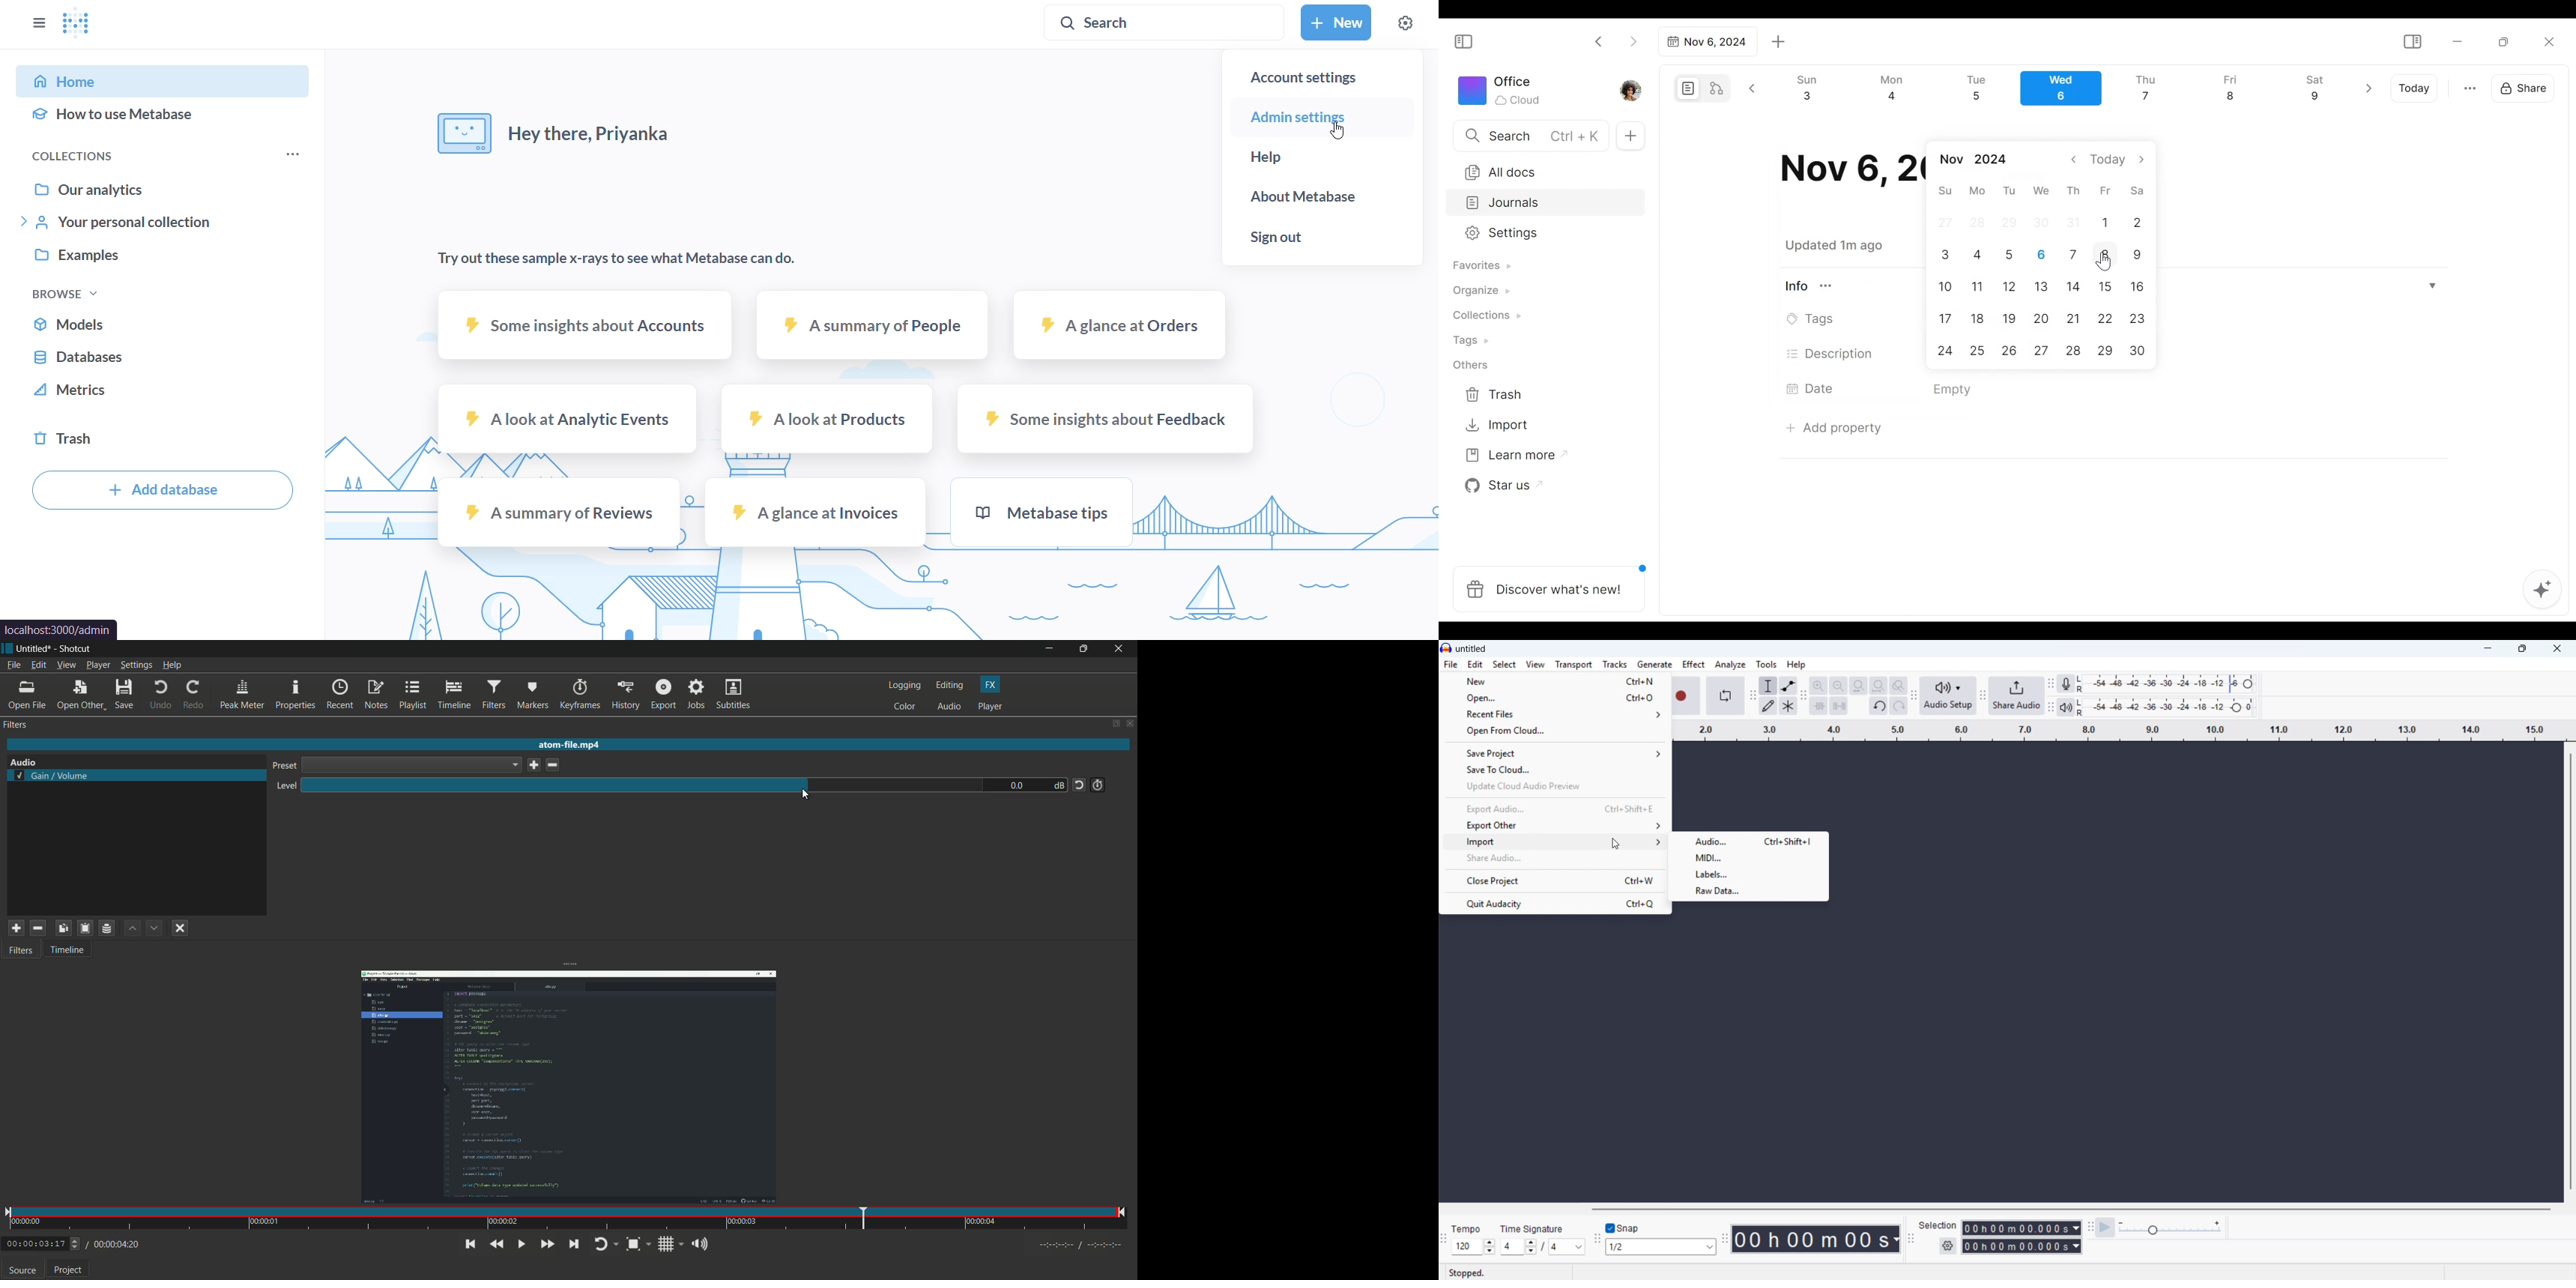  Describe the element at coordinates (1751, 840) in the screenshot. I see `Audio ` at that location.